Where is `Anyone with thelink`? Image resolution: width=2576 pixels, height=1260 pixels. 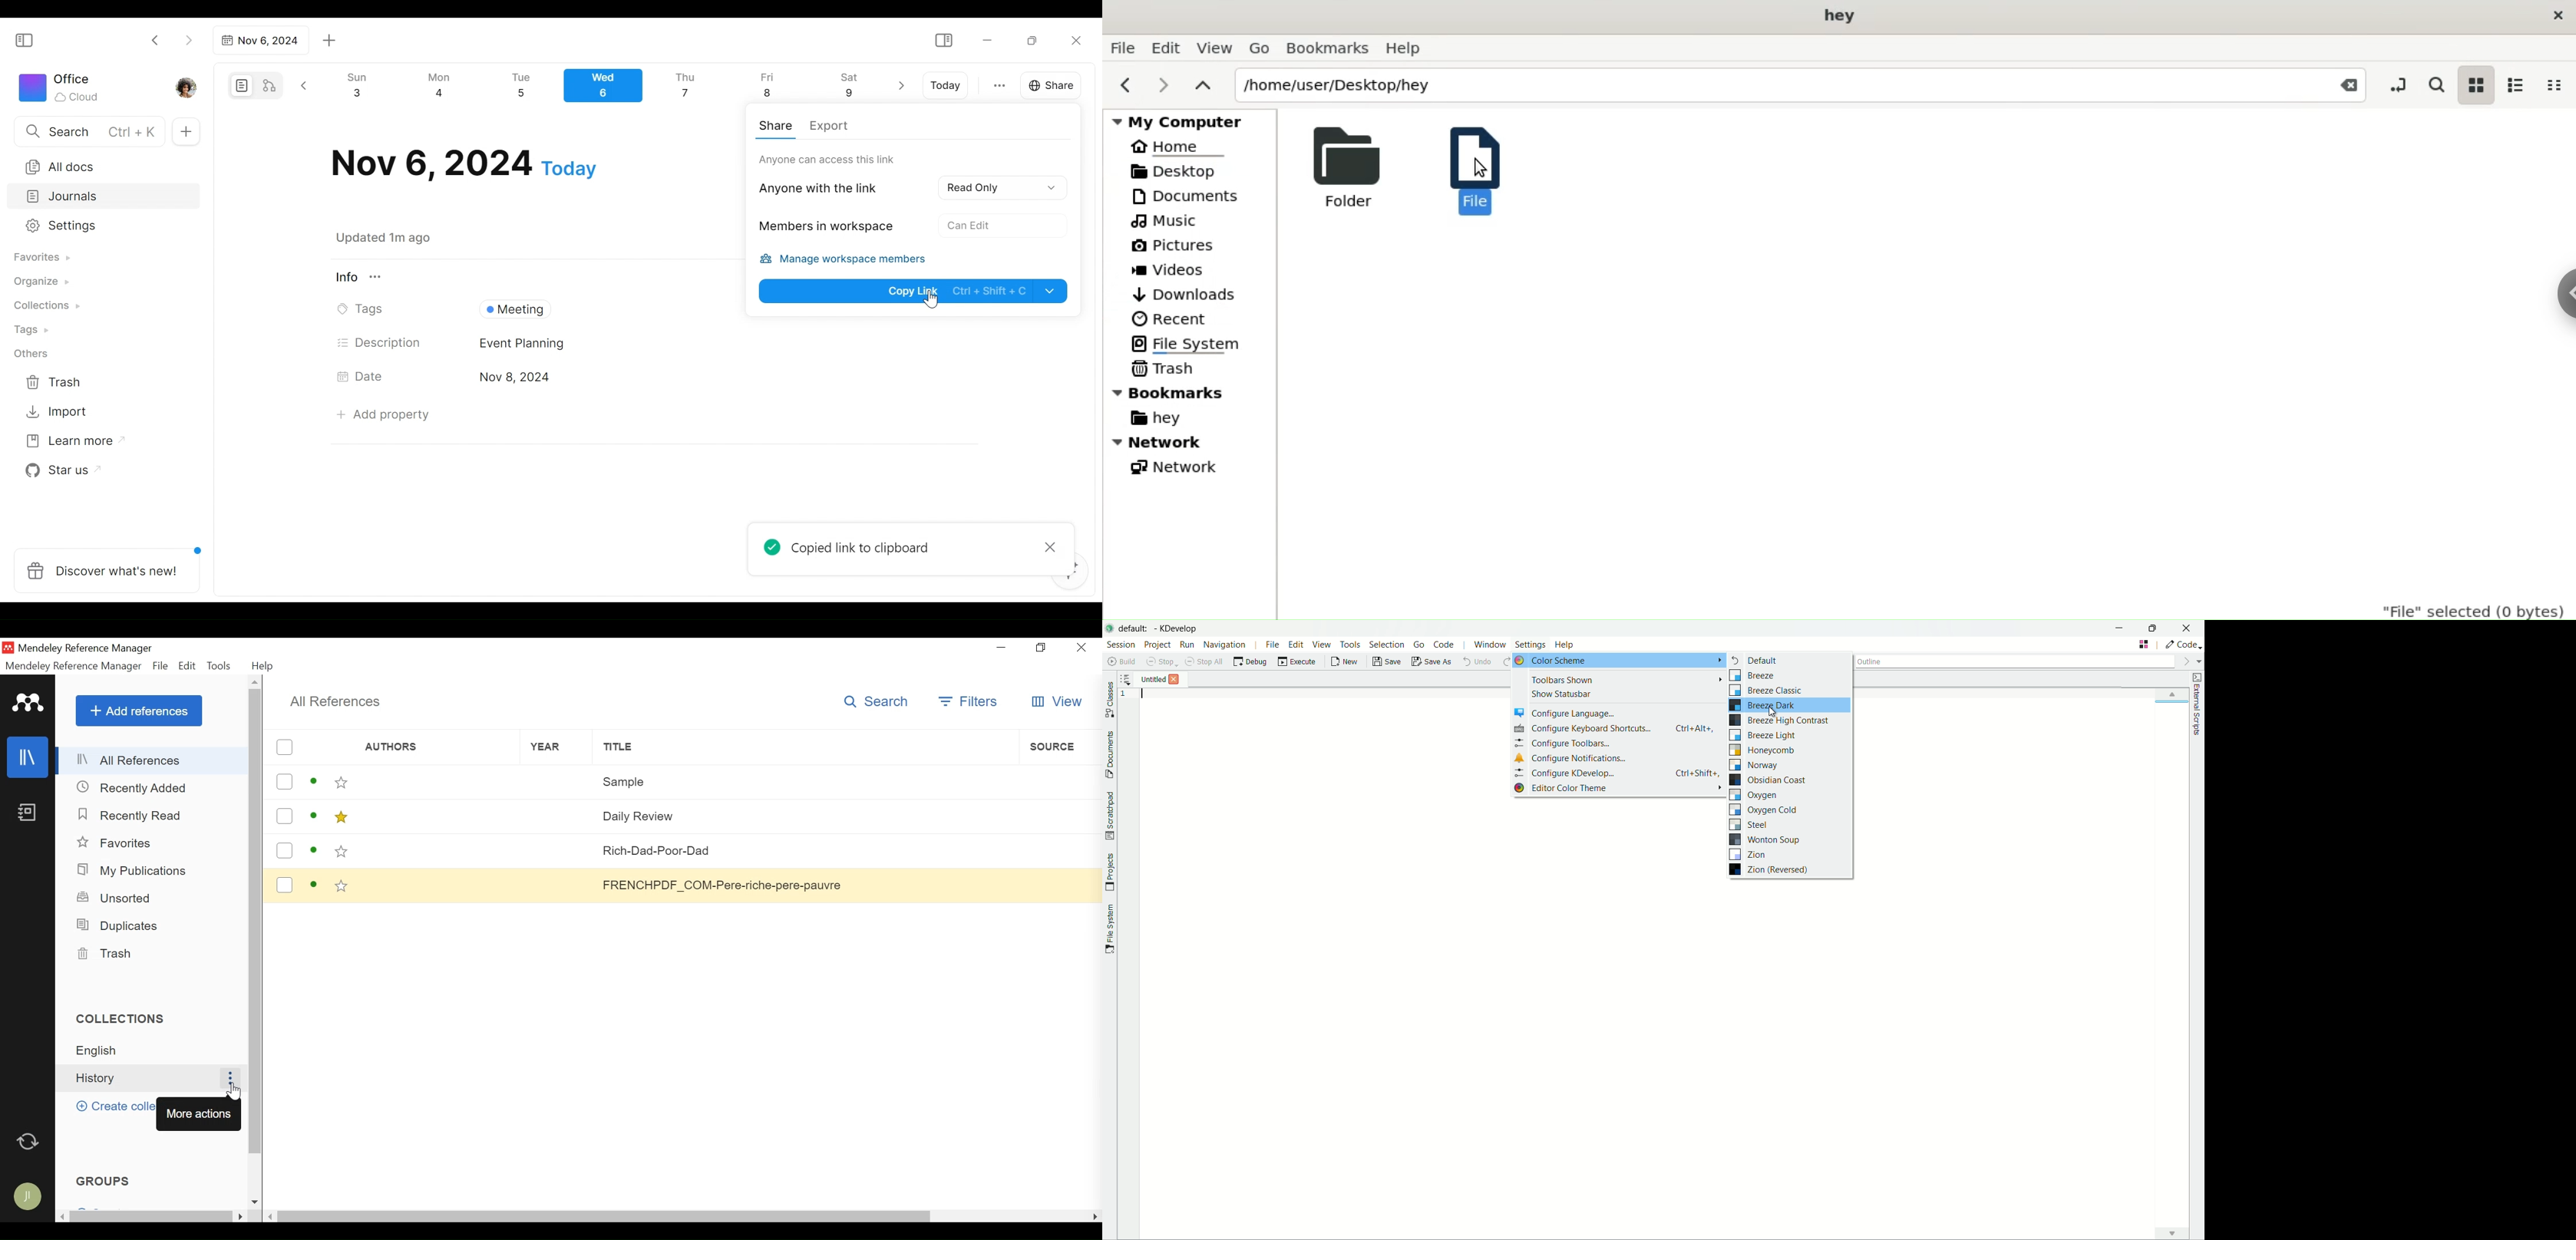 Anyone with thelink is located at coordinates (828, 187).